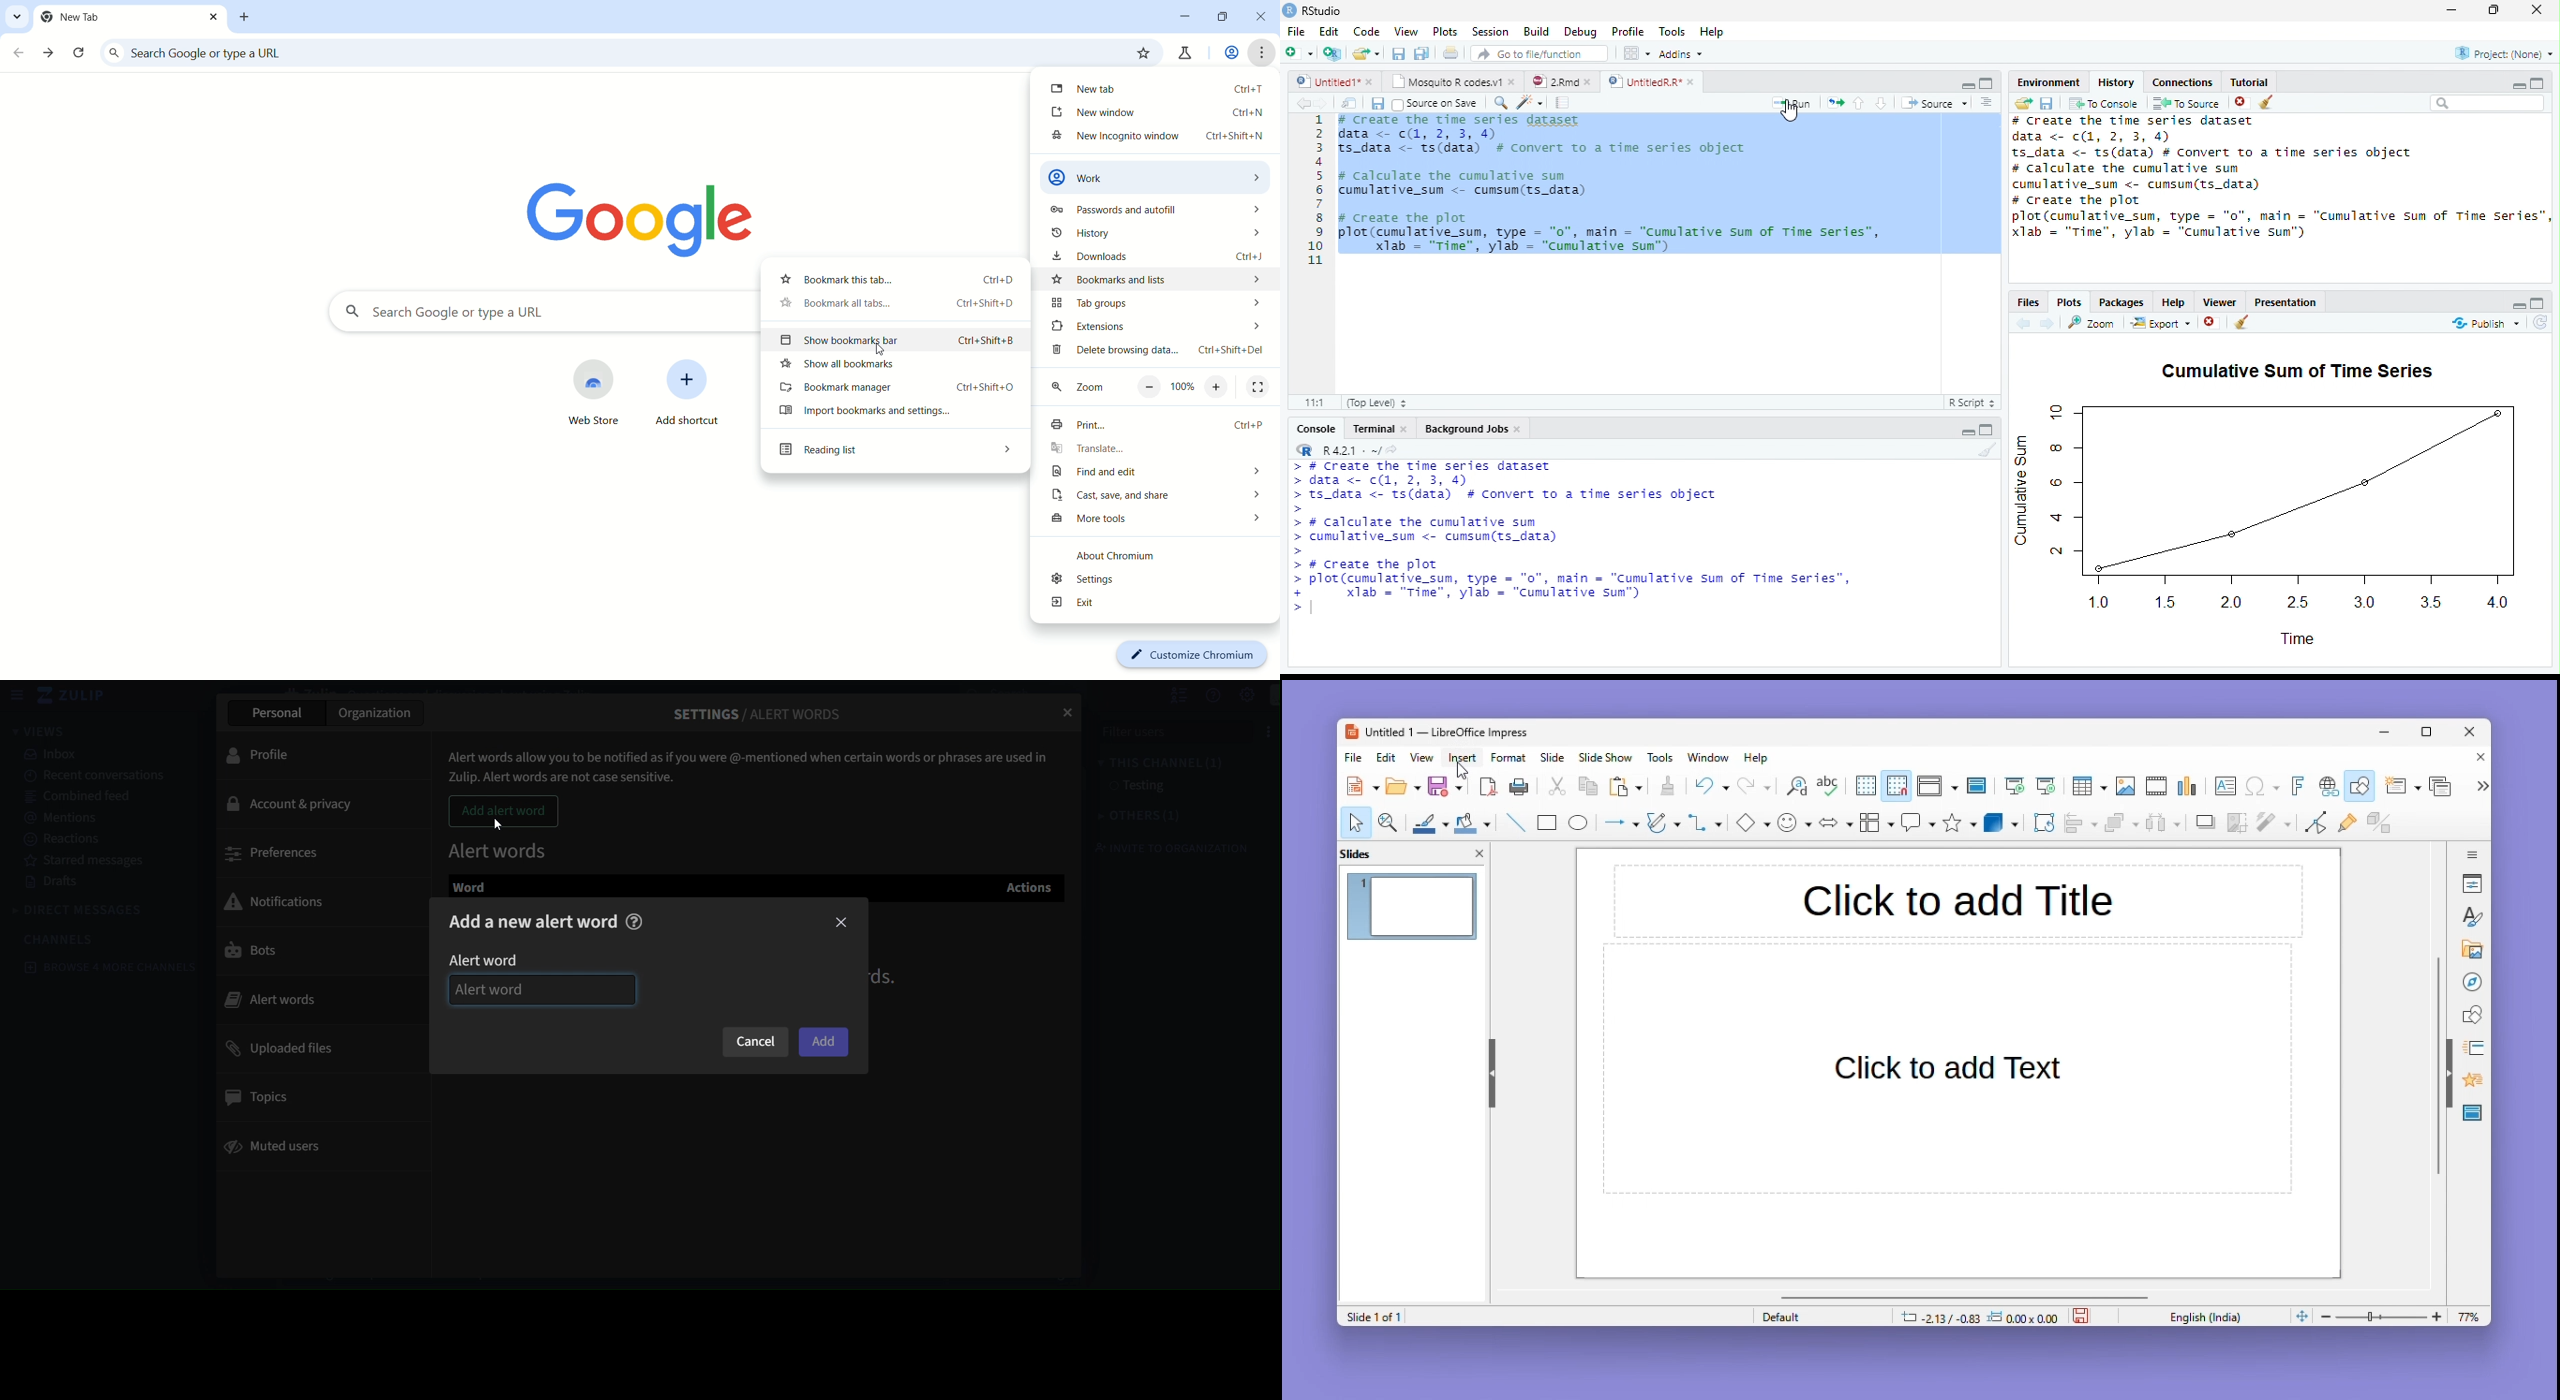 This screenshot has height=1400, width=2576. Describe the element at coordinates (1323, 103) in the screenshot. I see `Next` at that location.